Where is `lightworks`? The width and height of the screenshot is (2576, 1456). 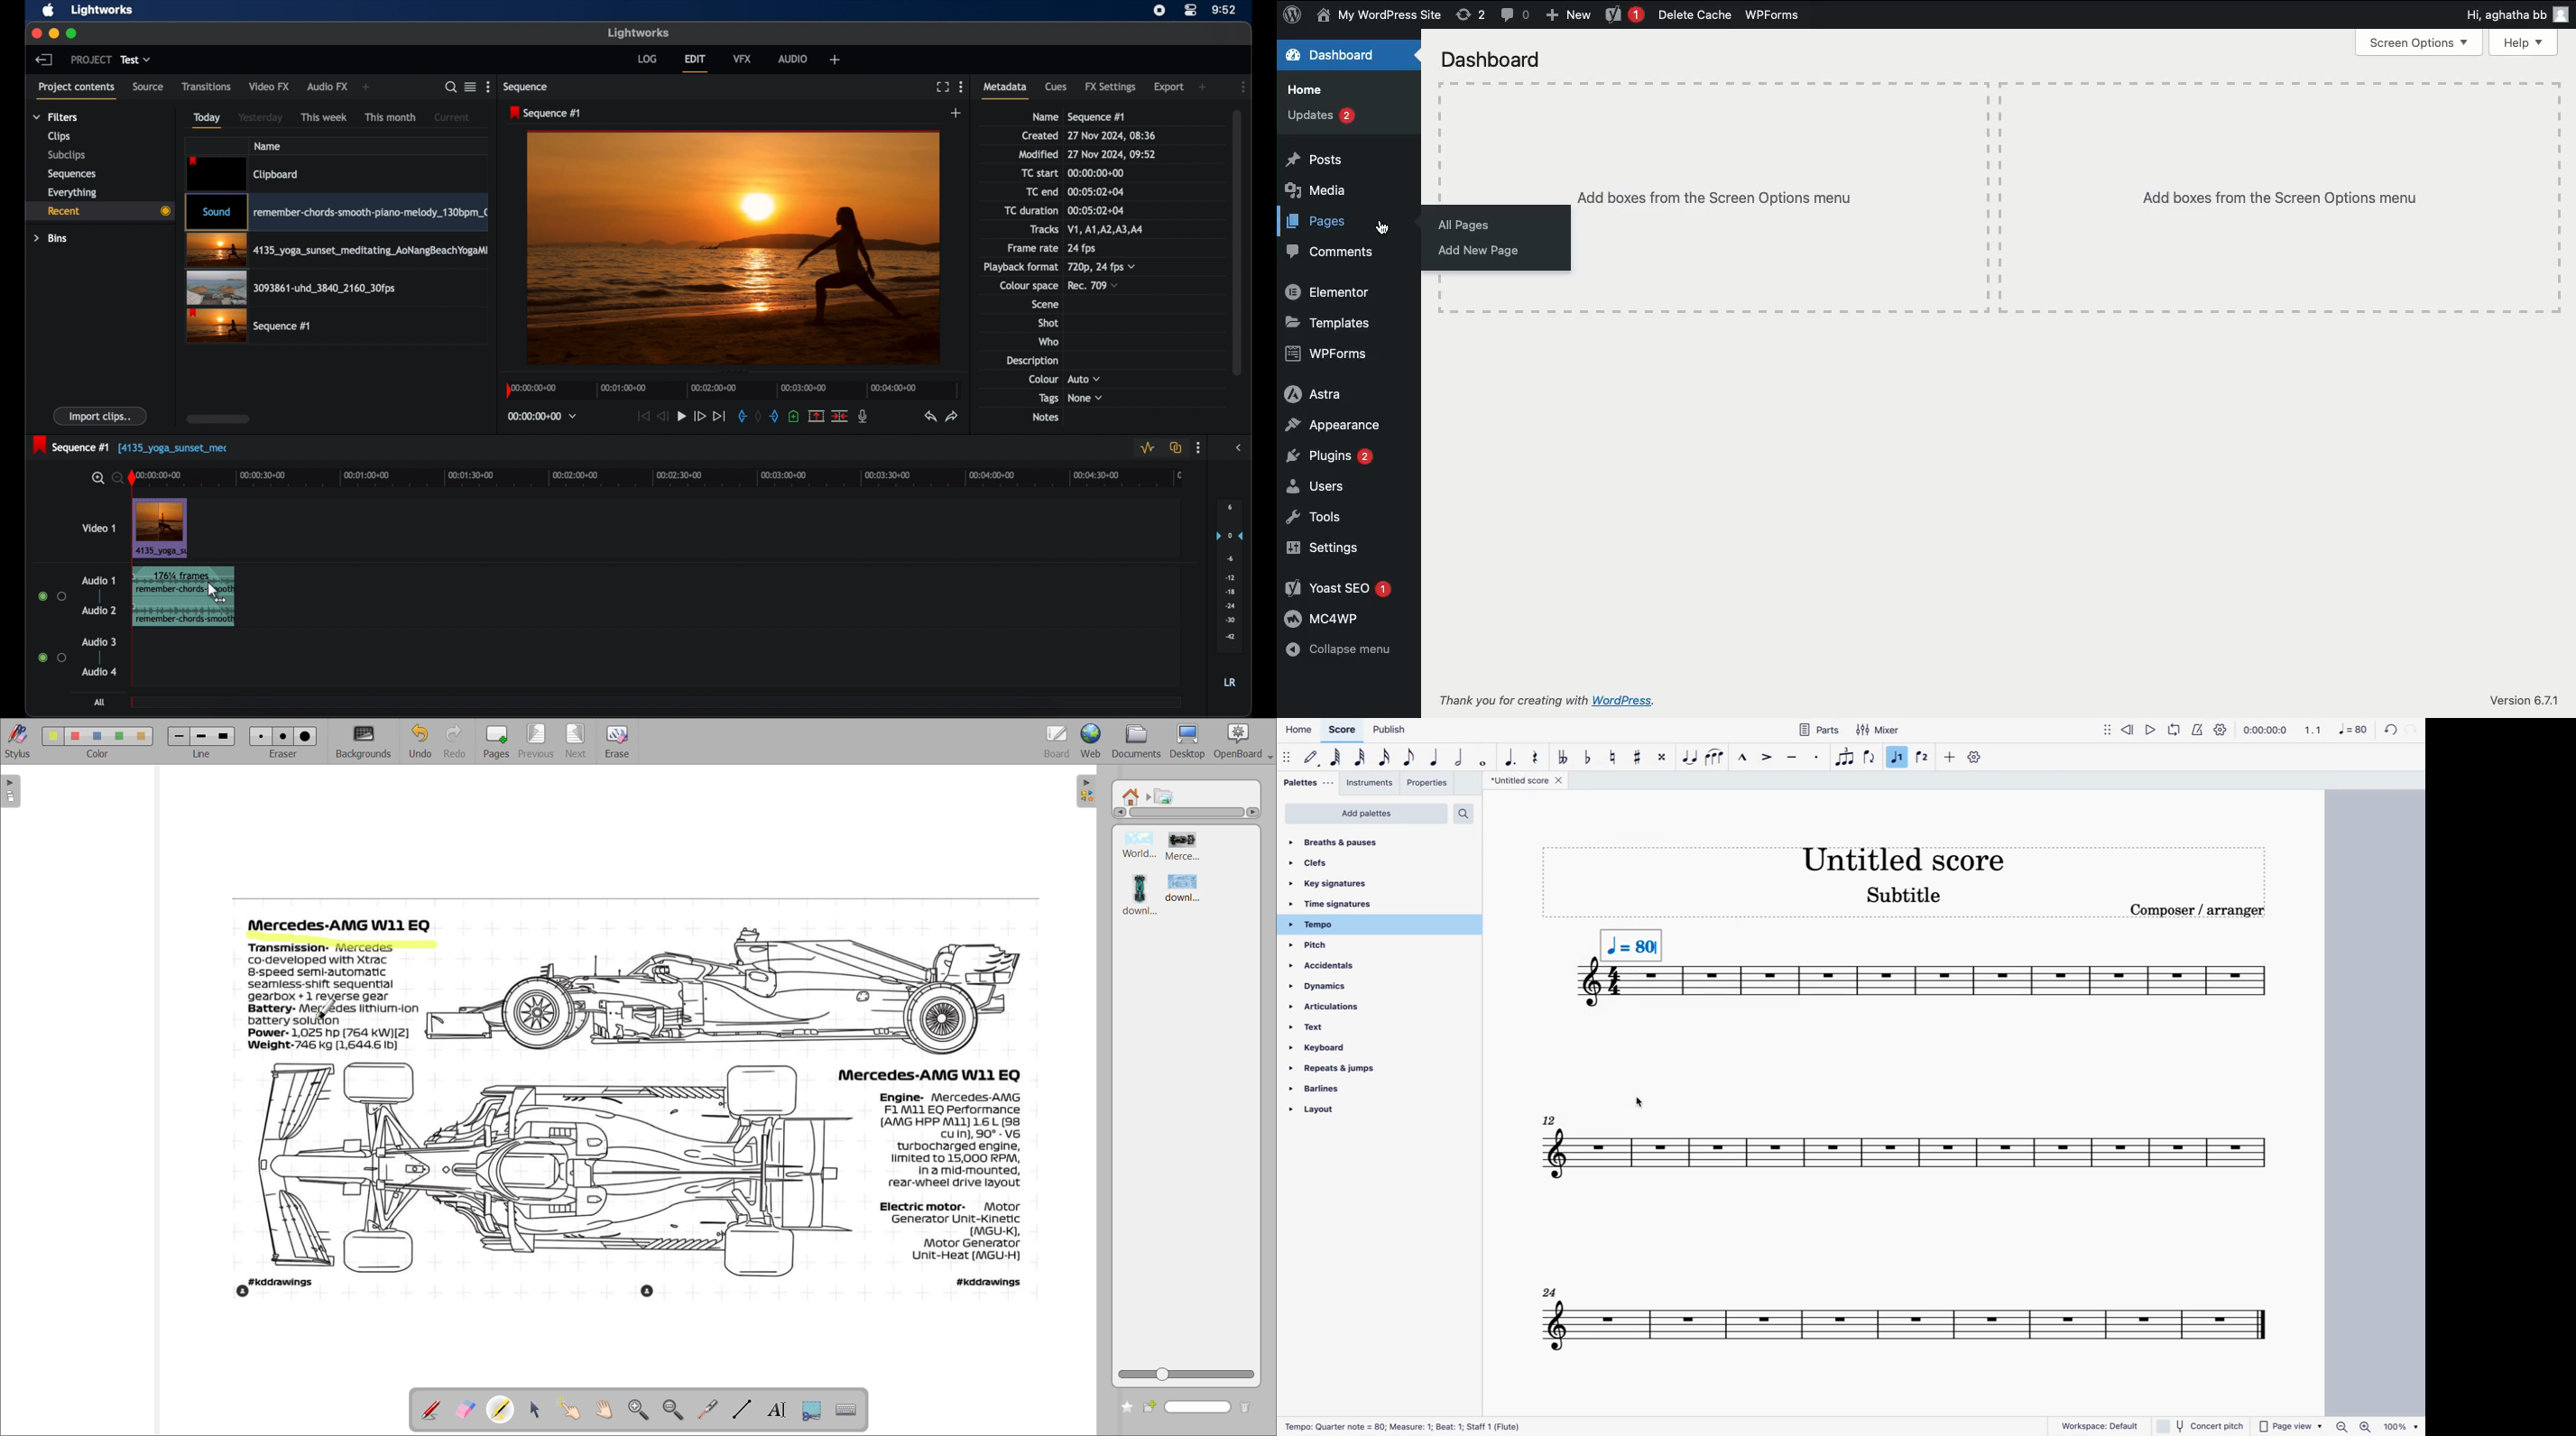 lightworks is located at coordinates (638, 33).